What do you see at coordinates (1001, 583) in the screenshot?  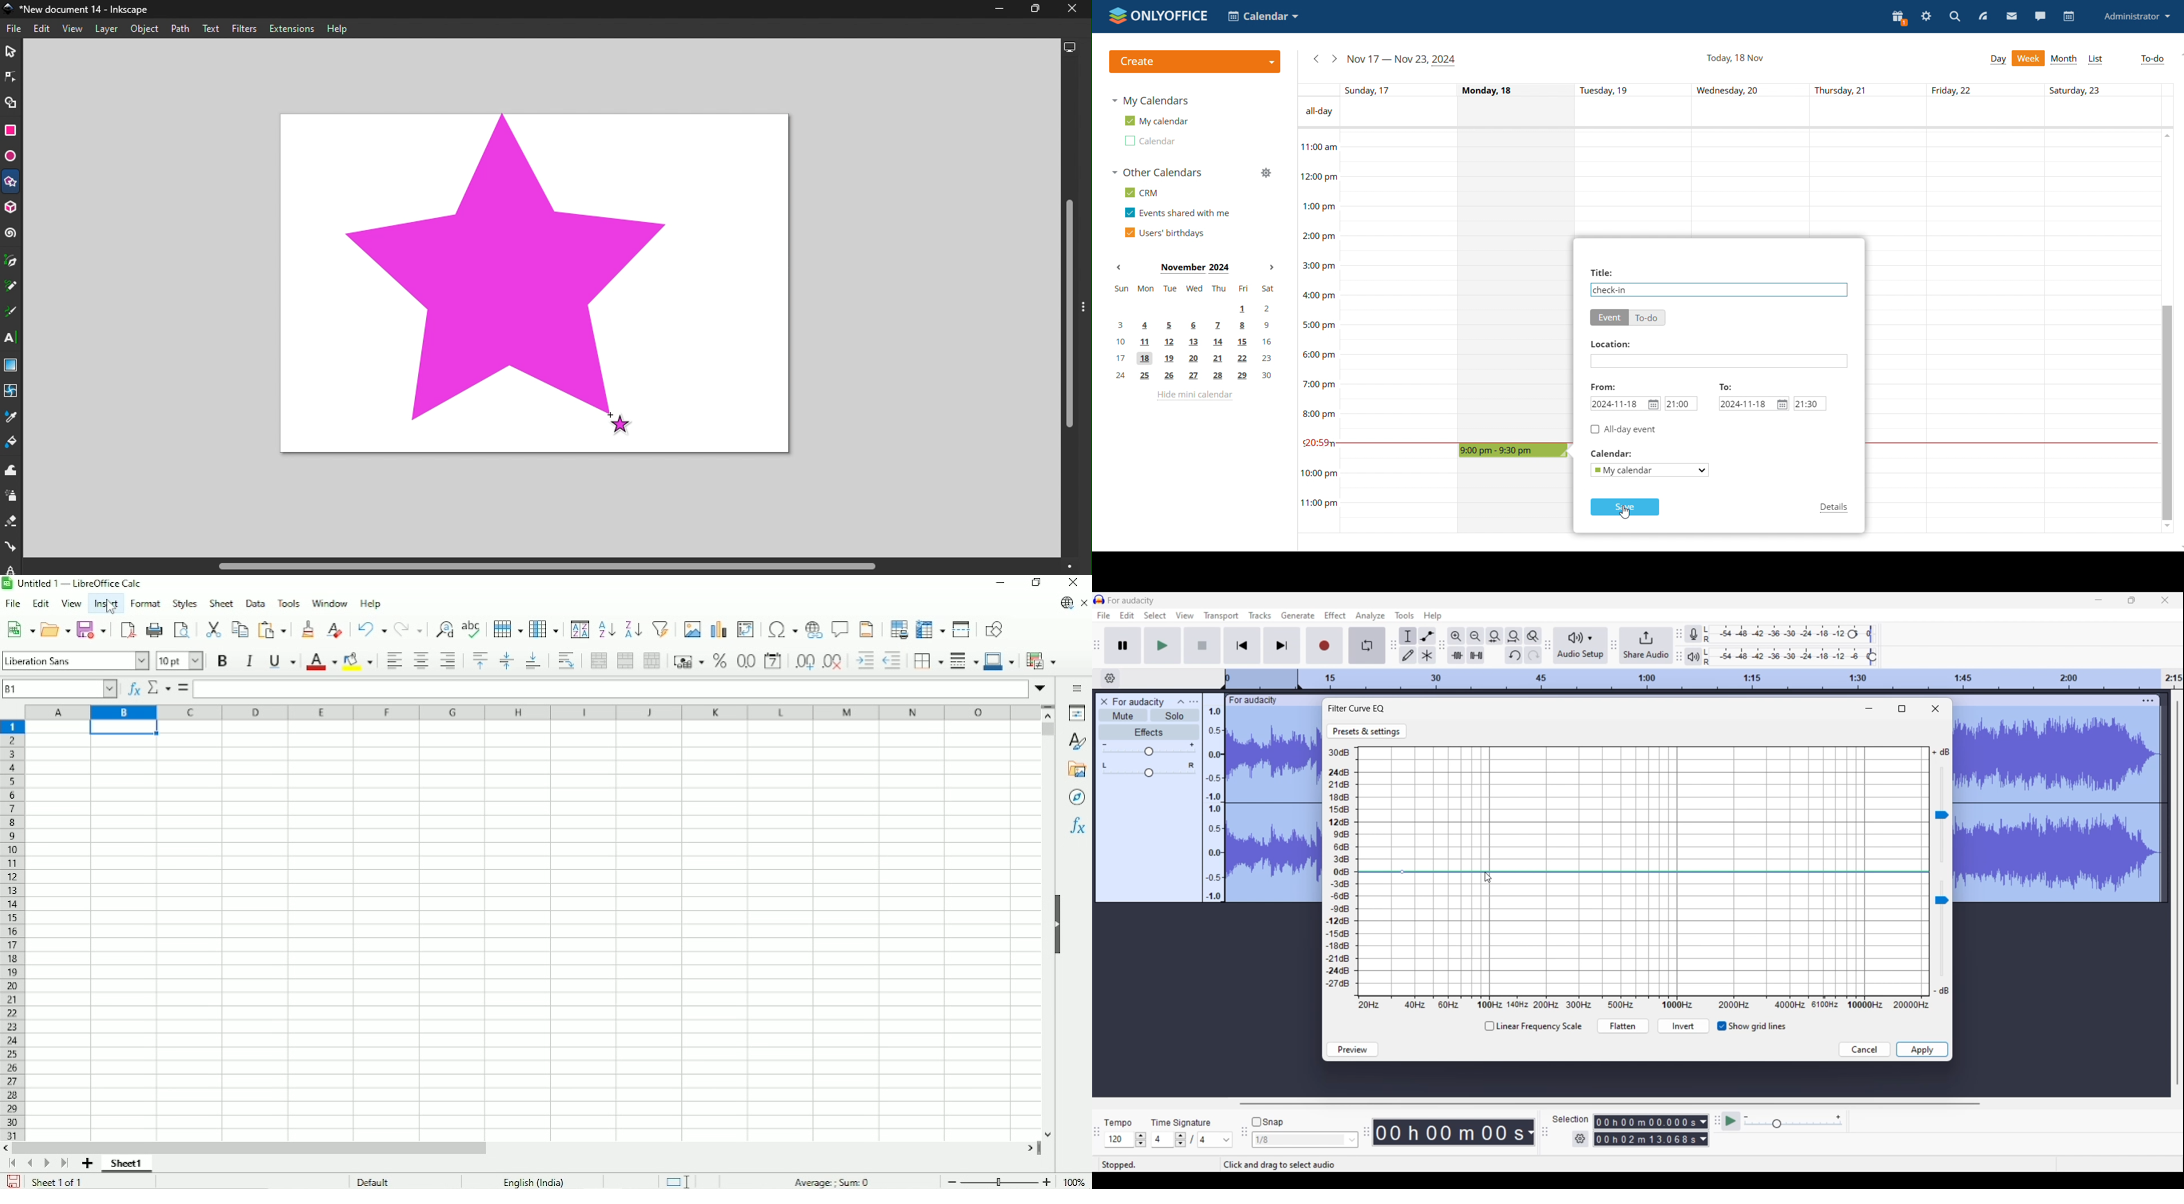 I see `Minimize` at bounding box center [1001, 583].